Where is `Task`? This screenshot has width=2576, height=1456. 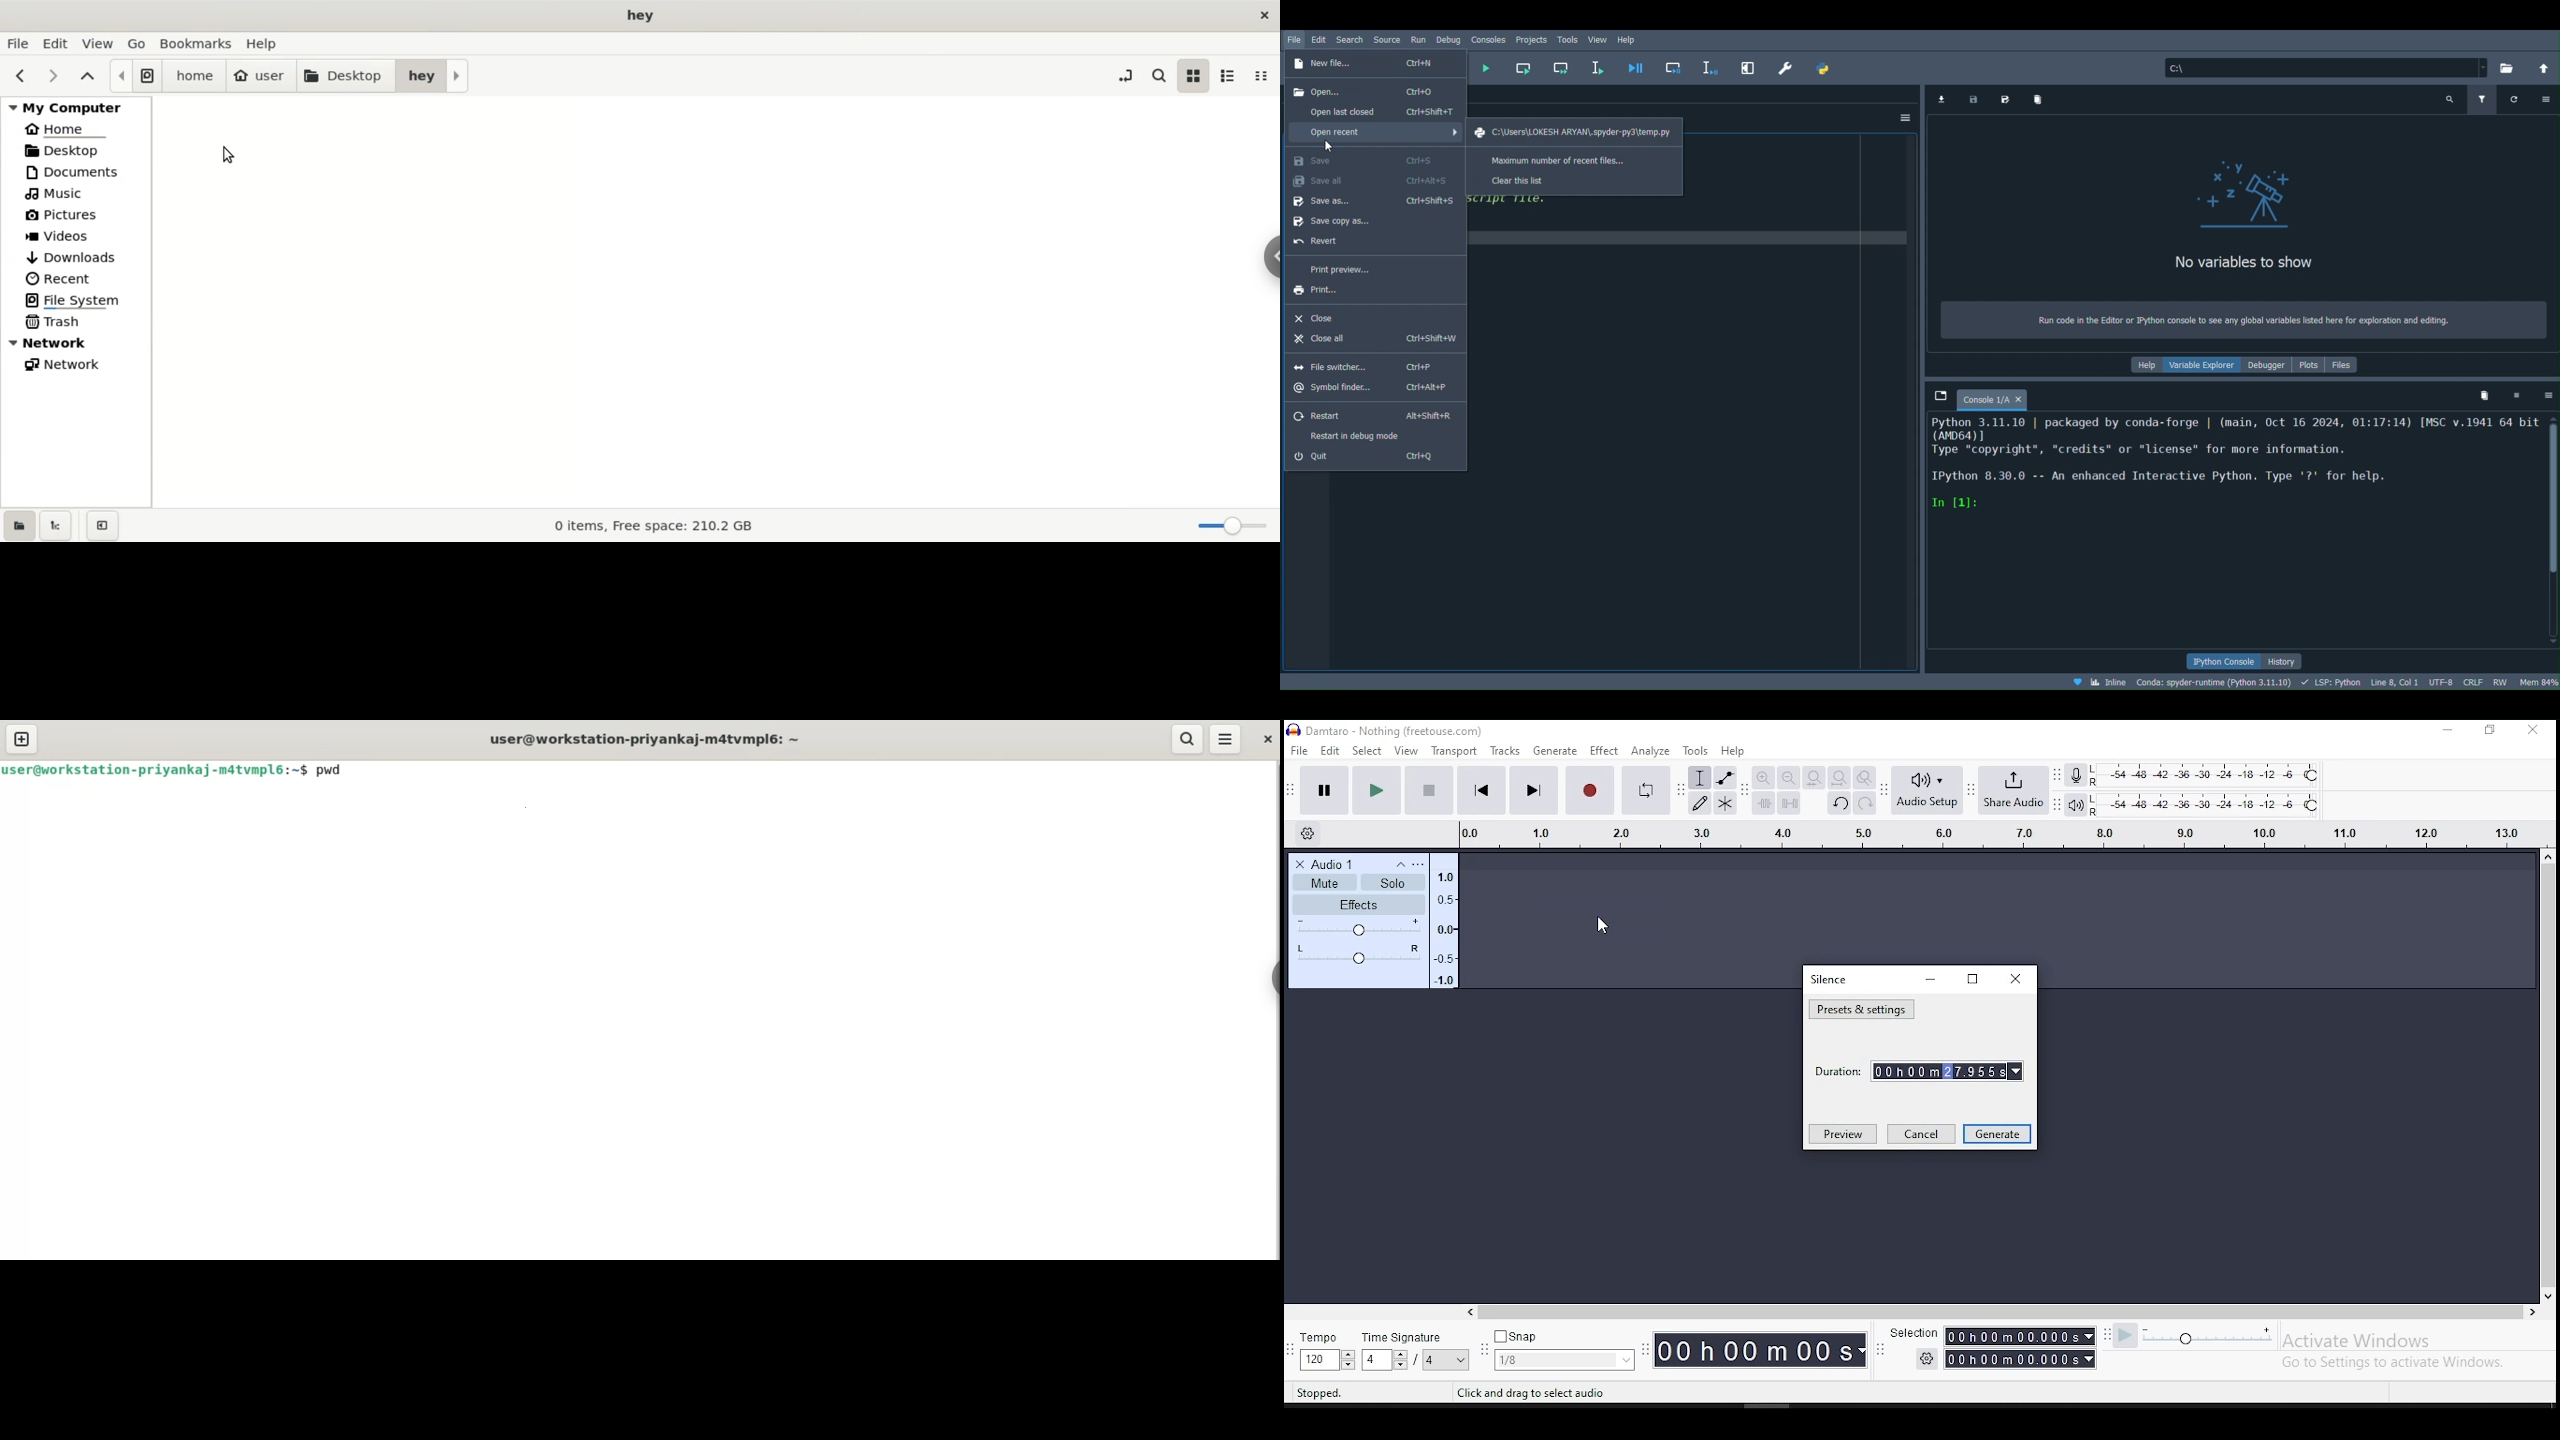 Task is located at coordinates (1571, 38).